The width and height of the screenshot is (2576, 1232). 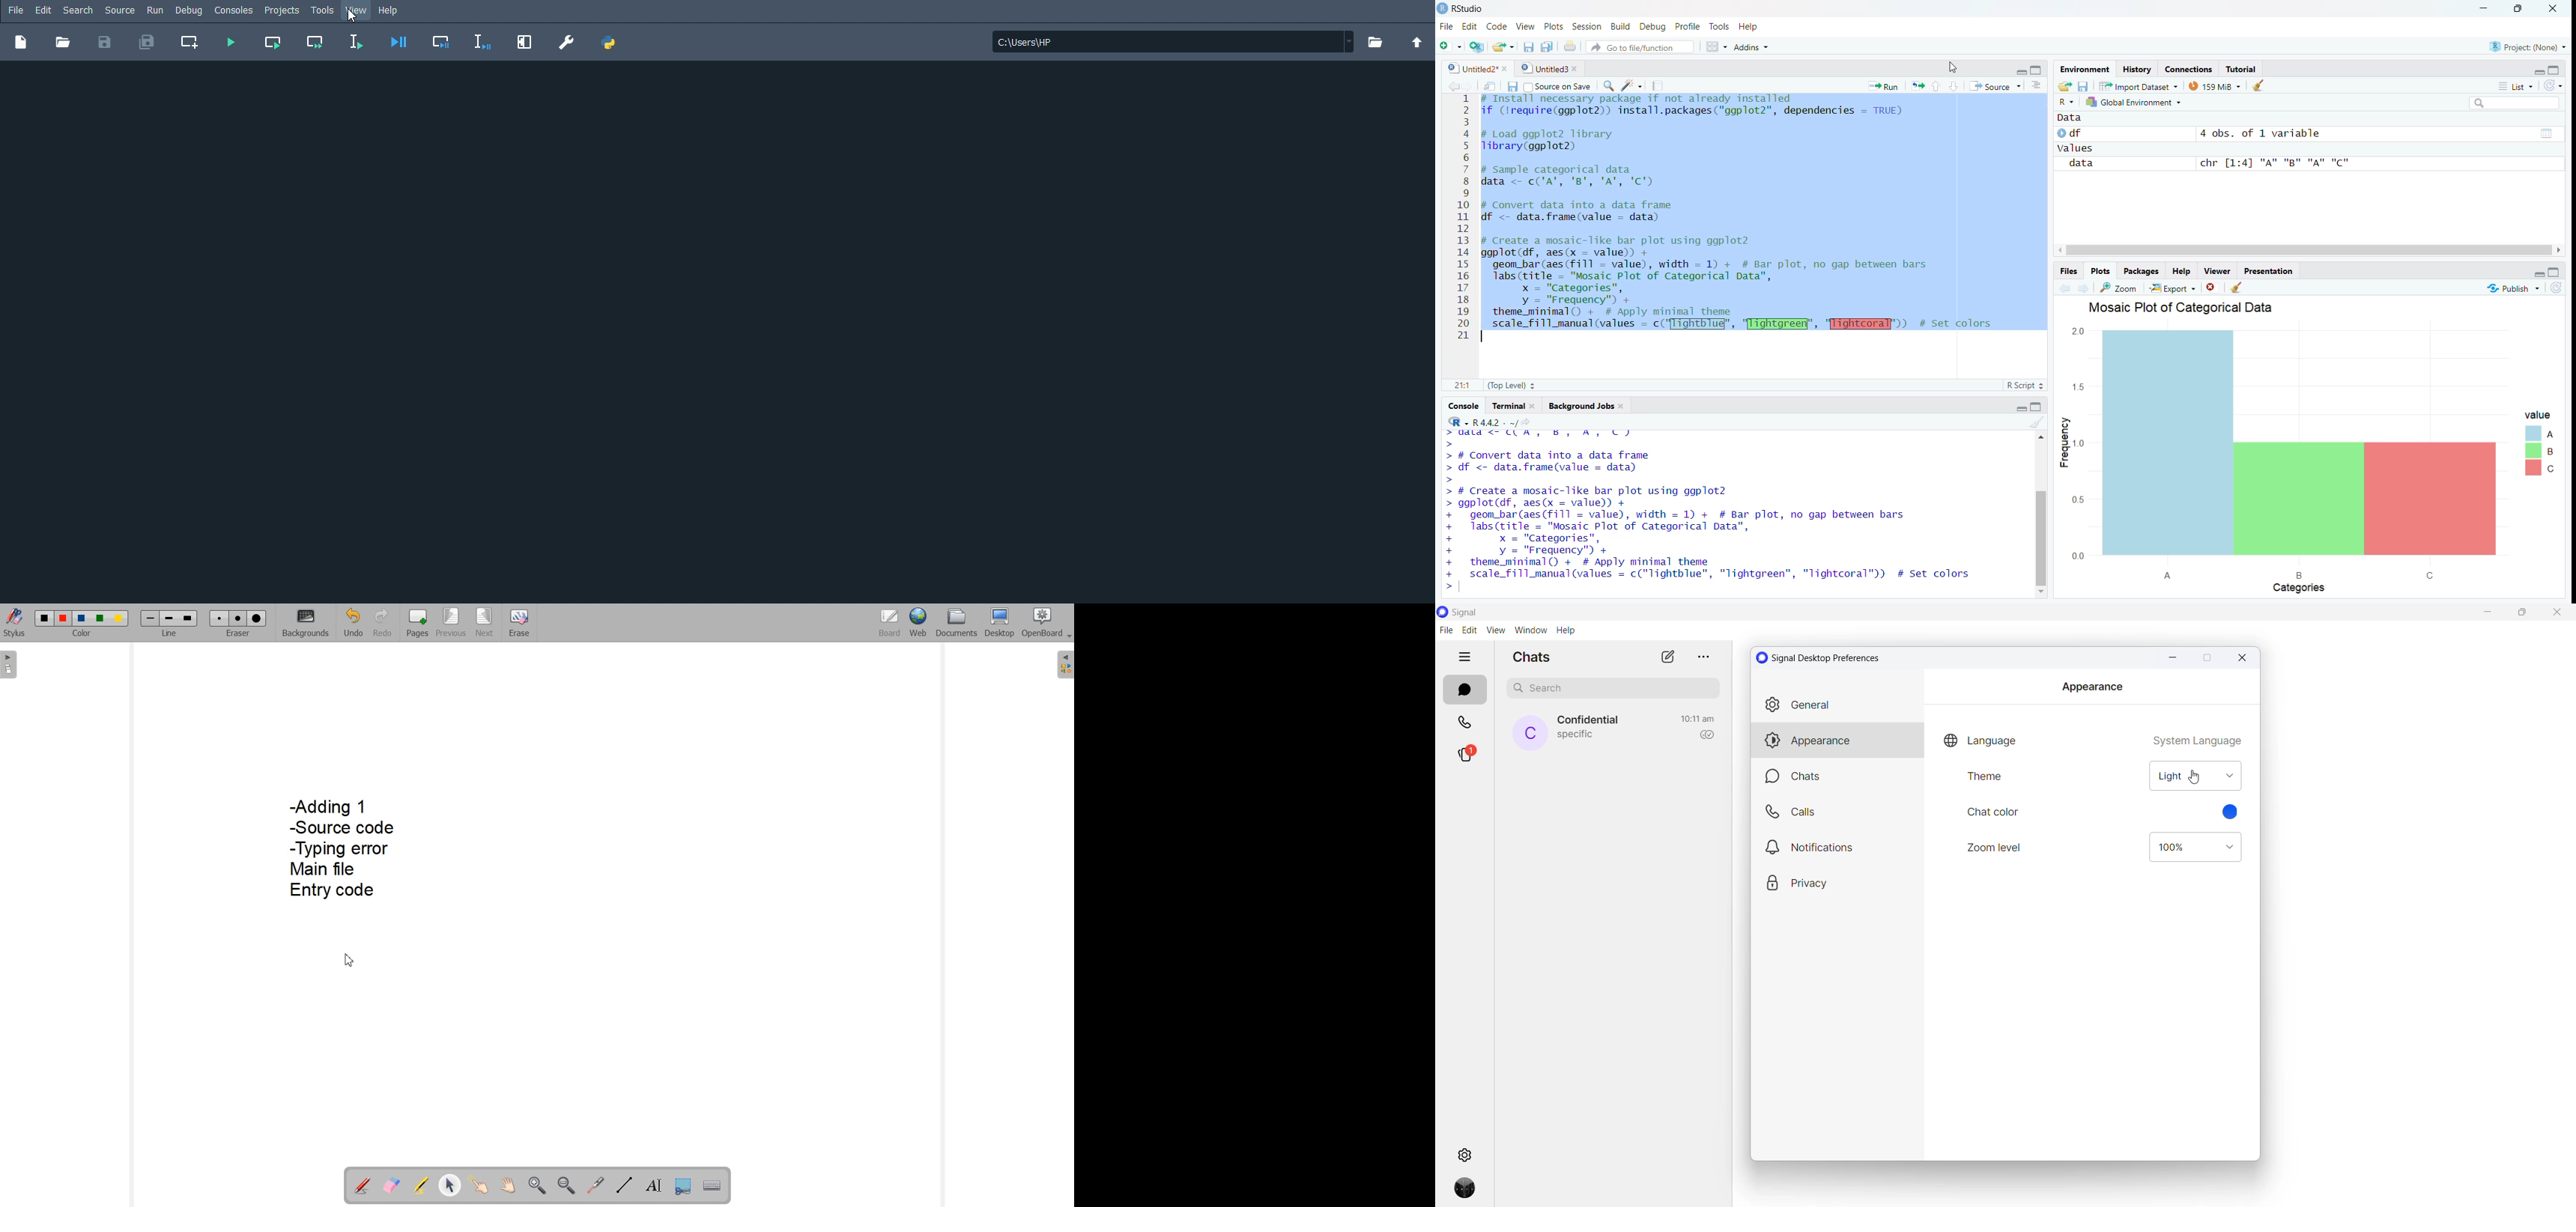 What do you see at coordinates (2038, 85) in the screenshot?
I see `Show document Outline` at bounding box center [2038, 85].